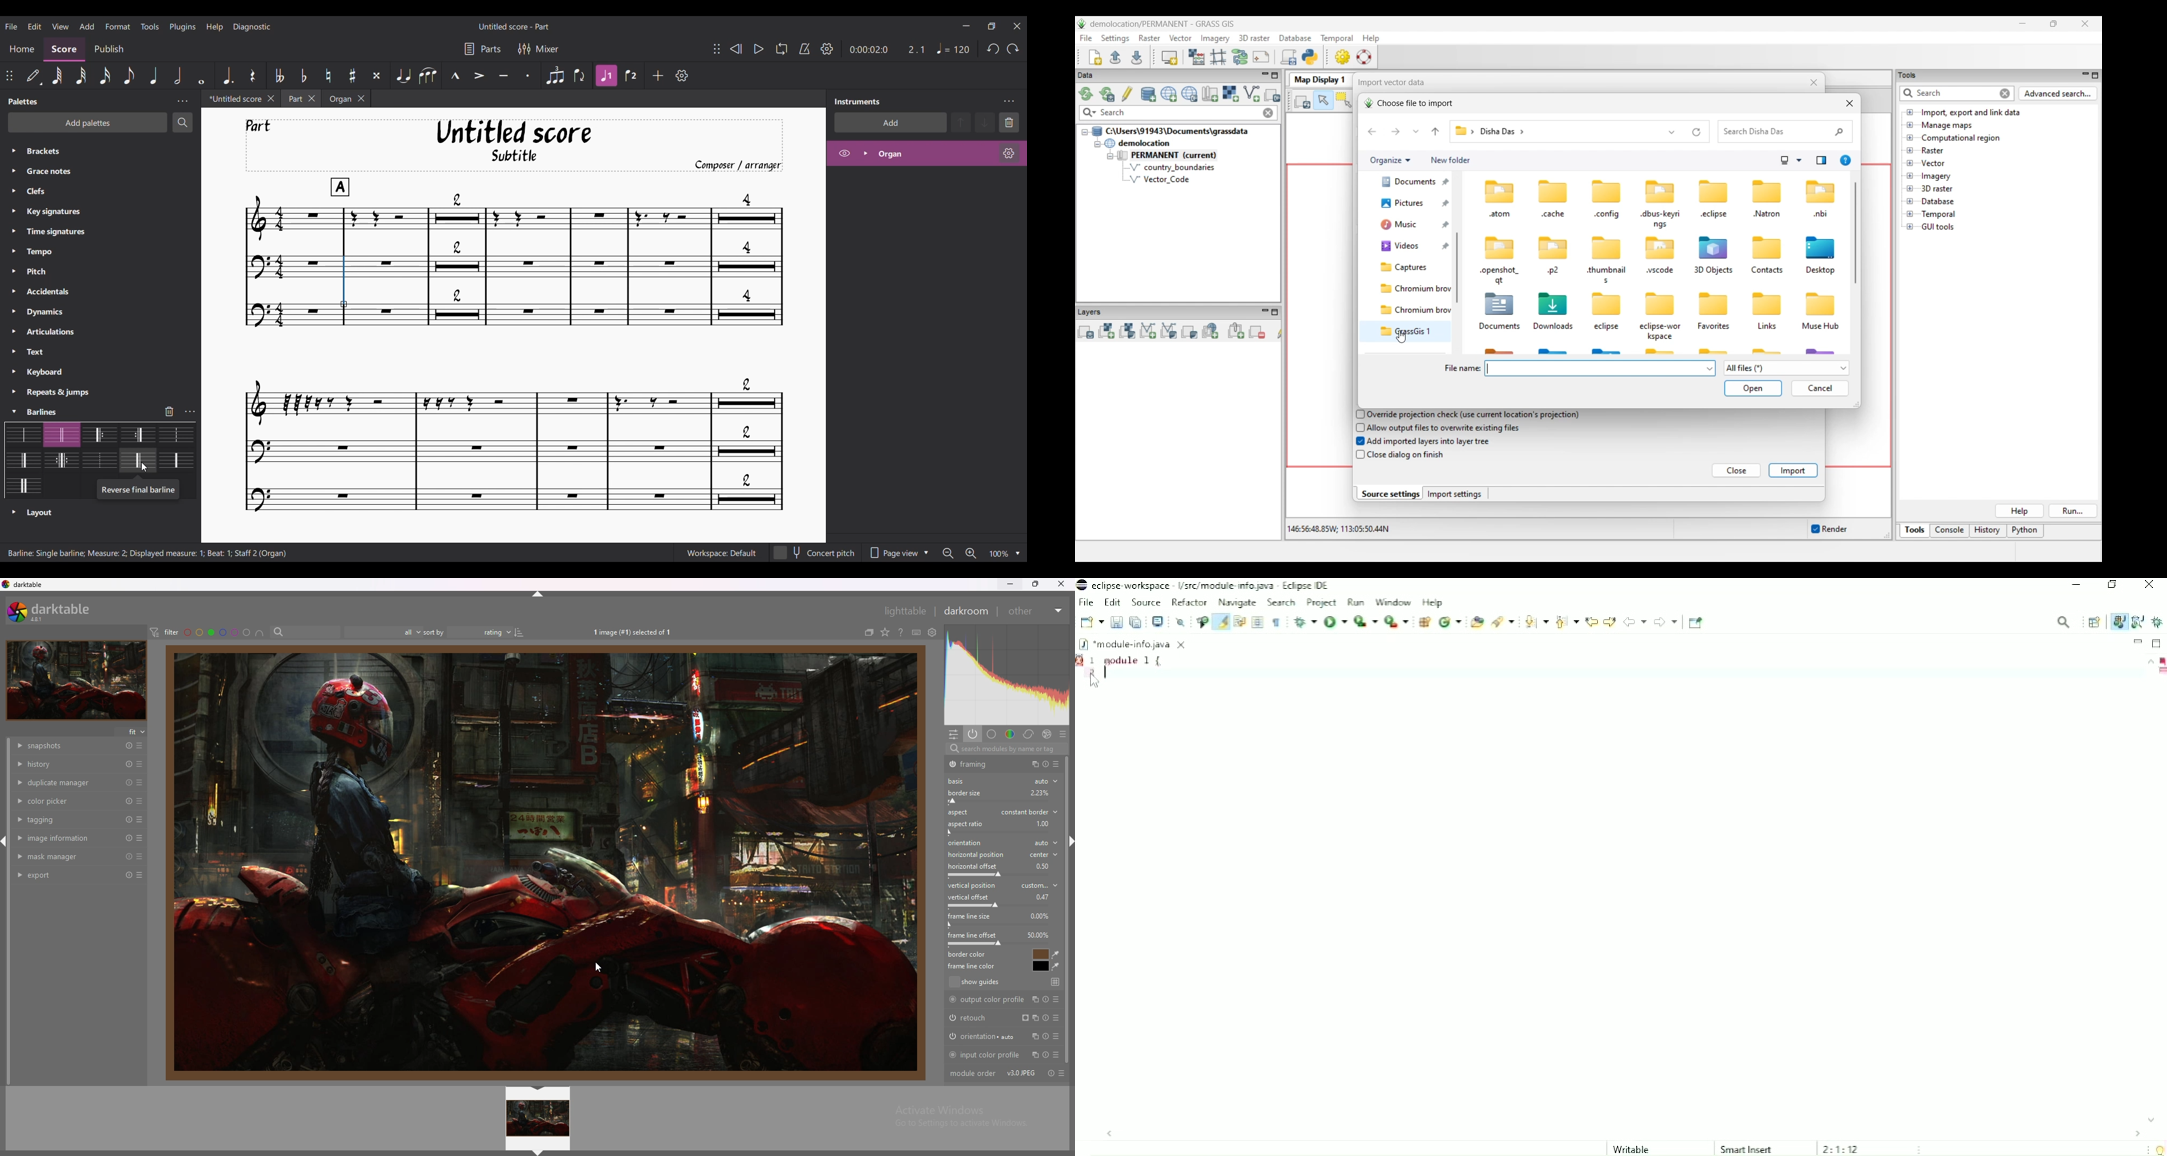  What do you see at coordinates (1046, 865) in the screenshot?
I see `percentage` at bounding box center [1046, 865].